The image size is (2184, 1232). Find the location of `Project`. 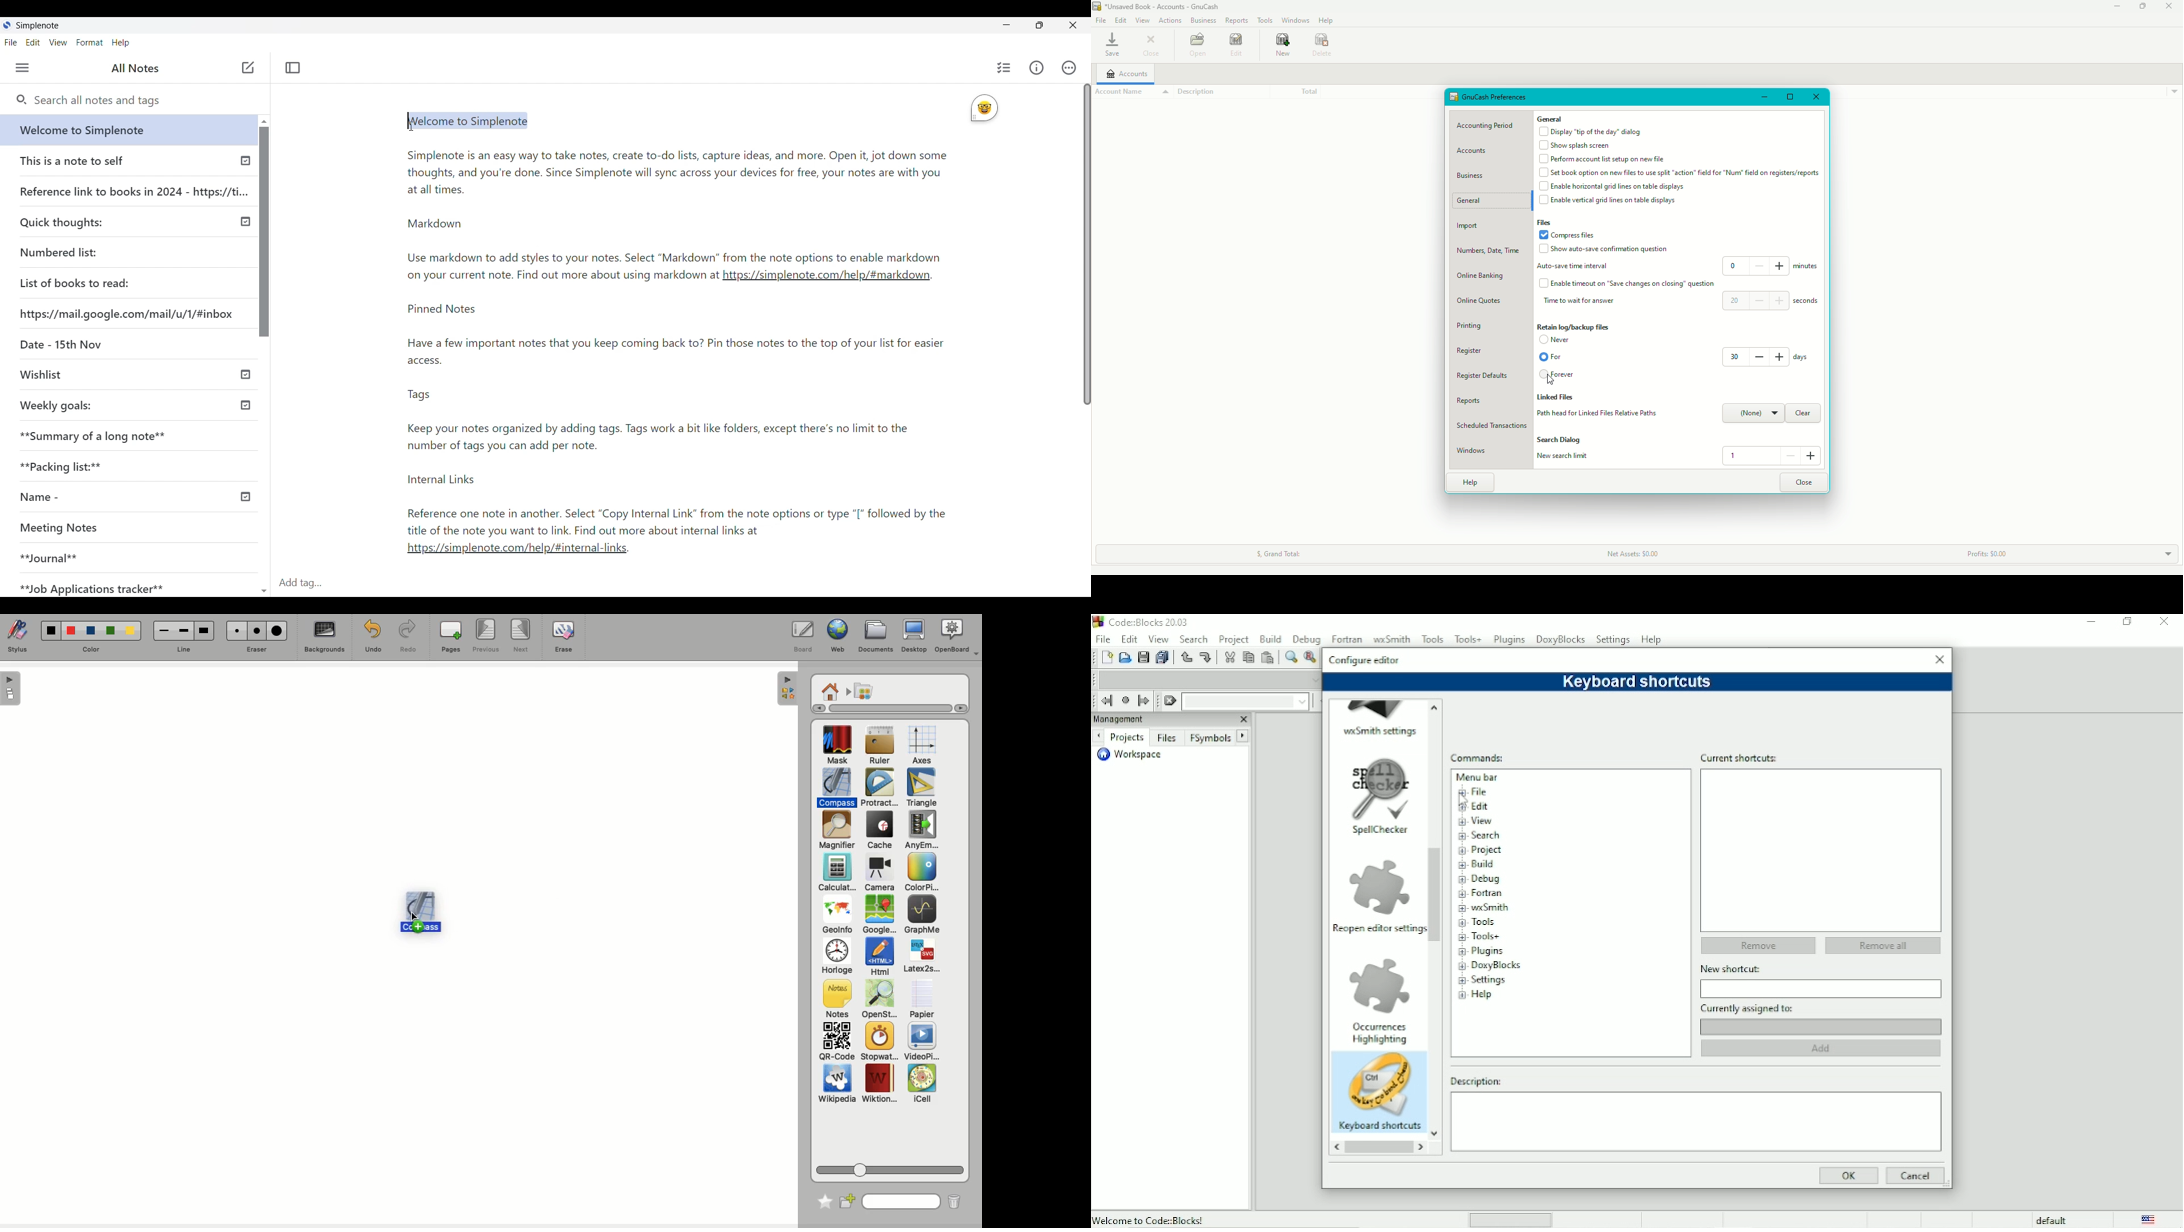

Project is located at coordinates (1233, 638).